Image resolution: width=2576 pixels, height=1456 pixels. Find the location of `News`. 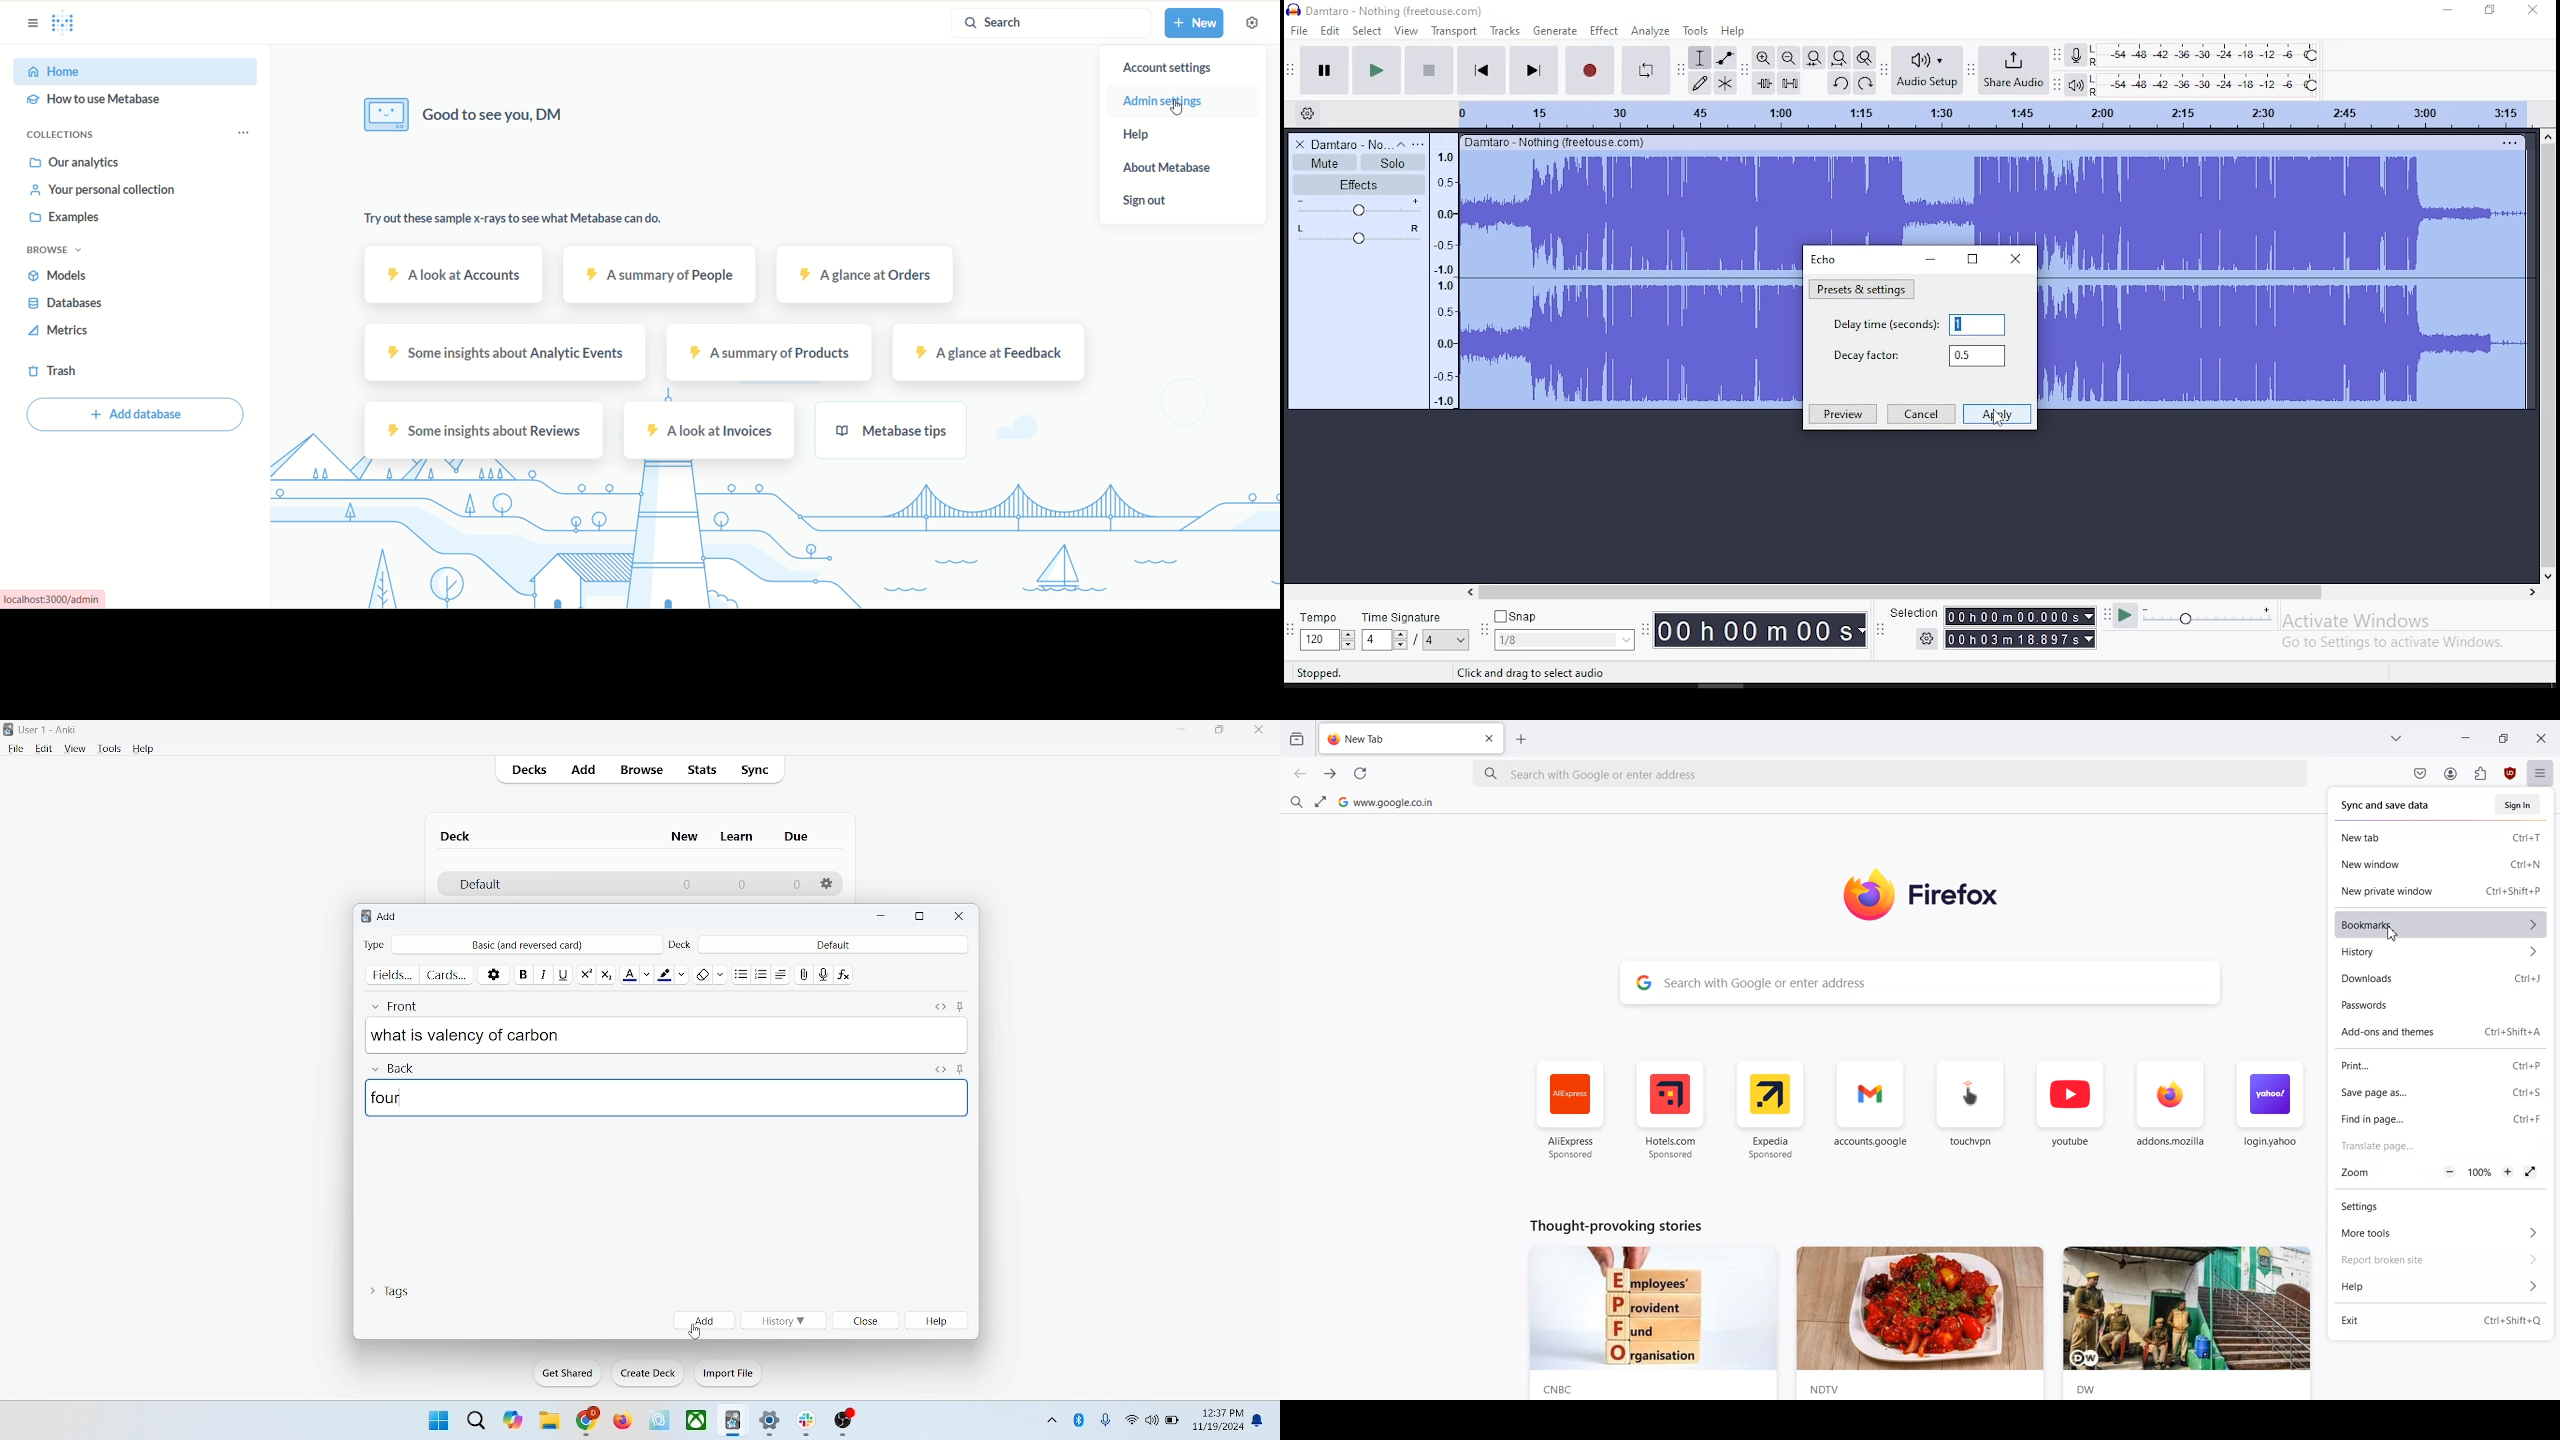

News is located at coordinates (1920, 1323).